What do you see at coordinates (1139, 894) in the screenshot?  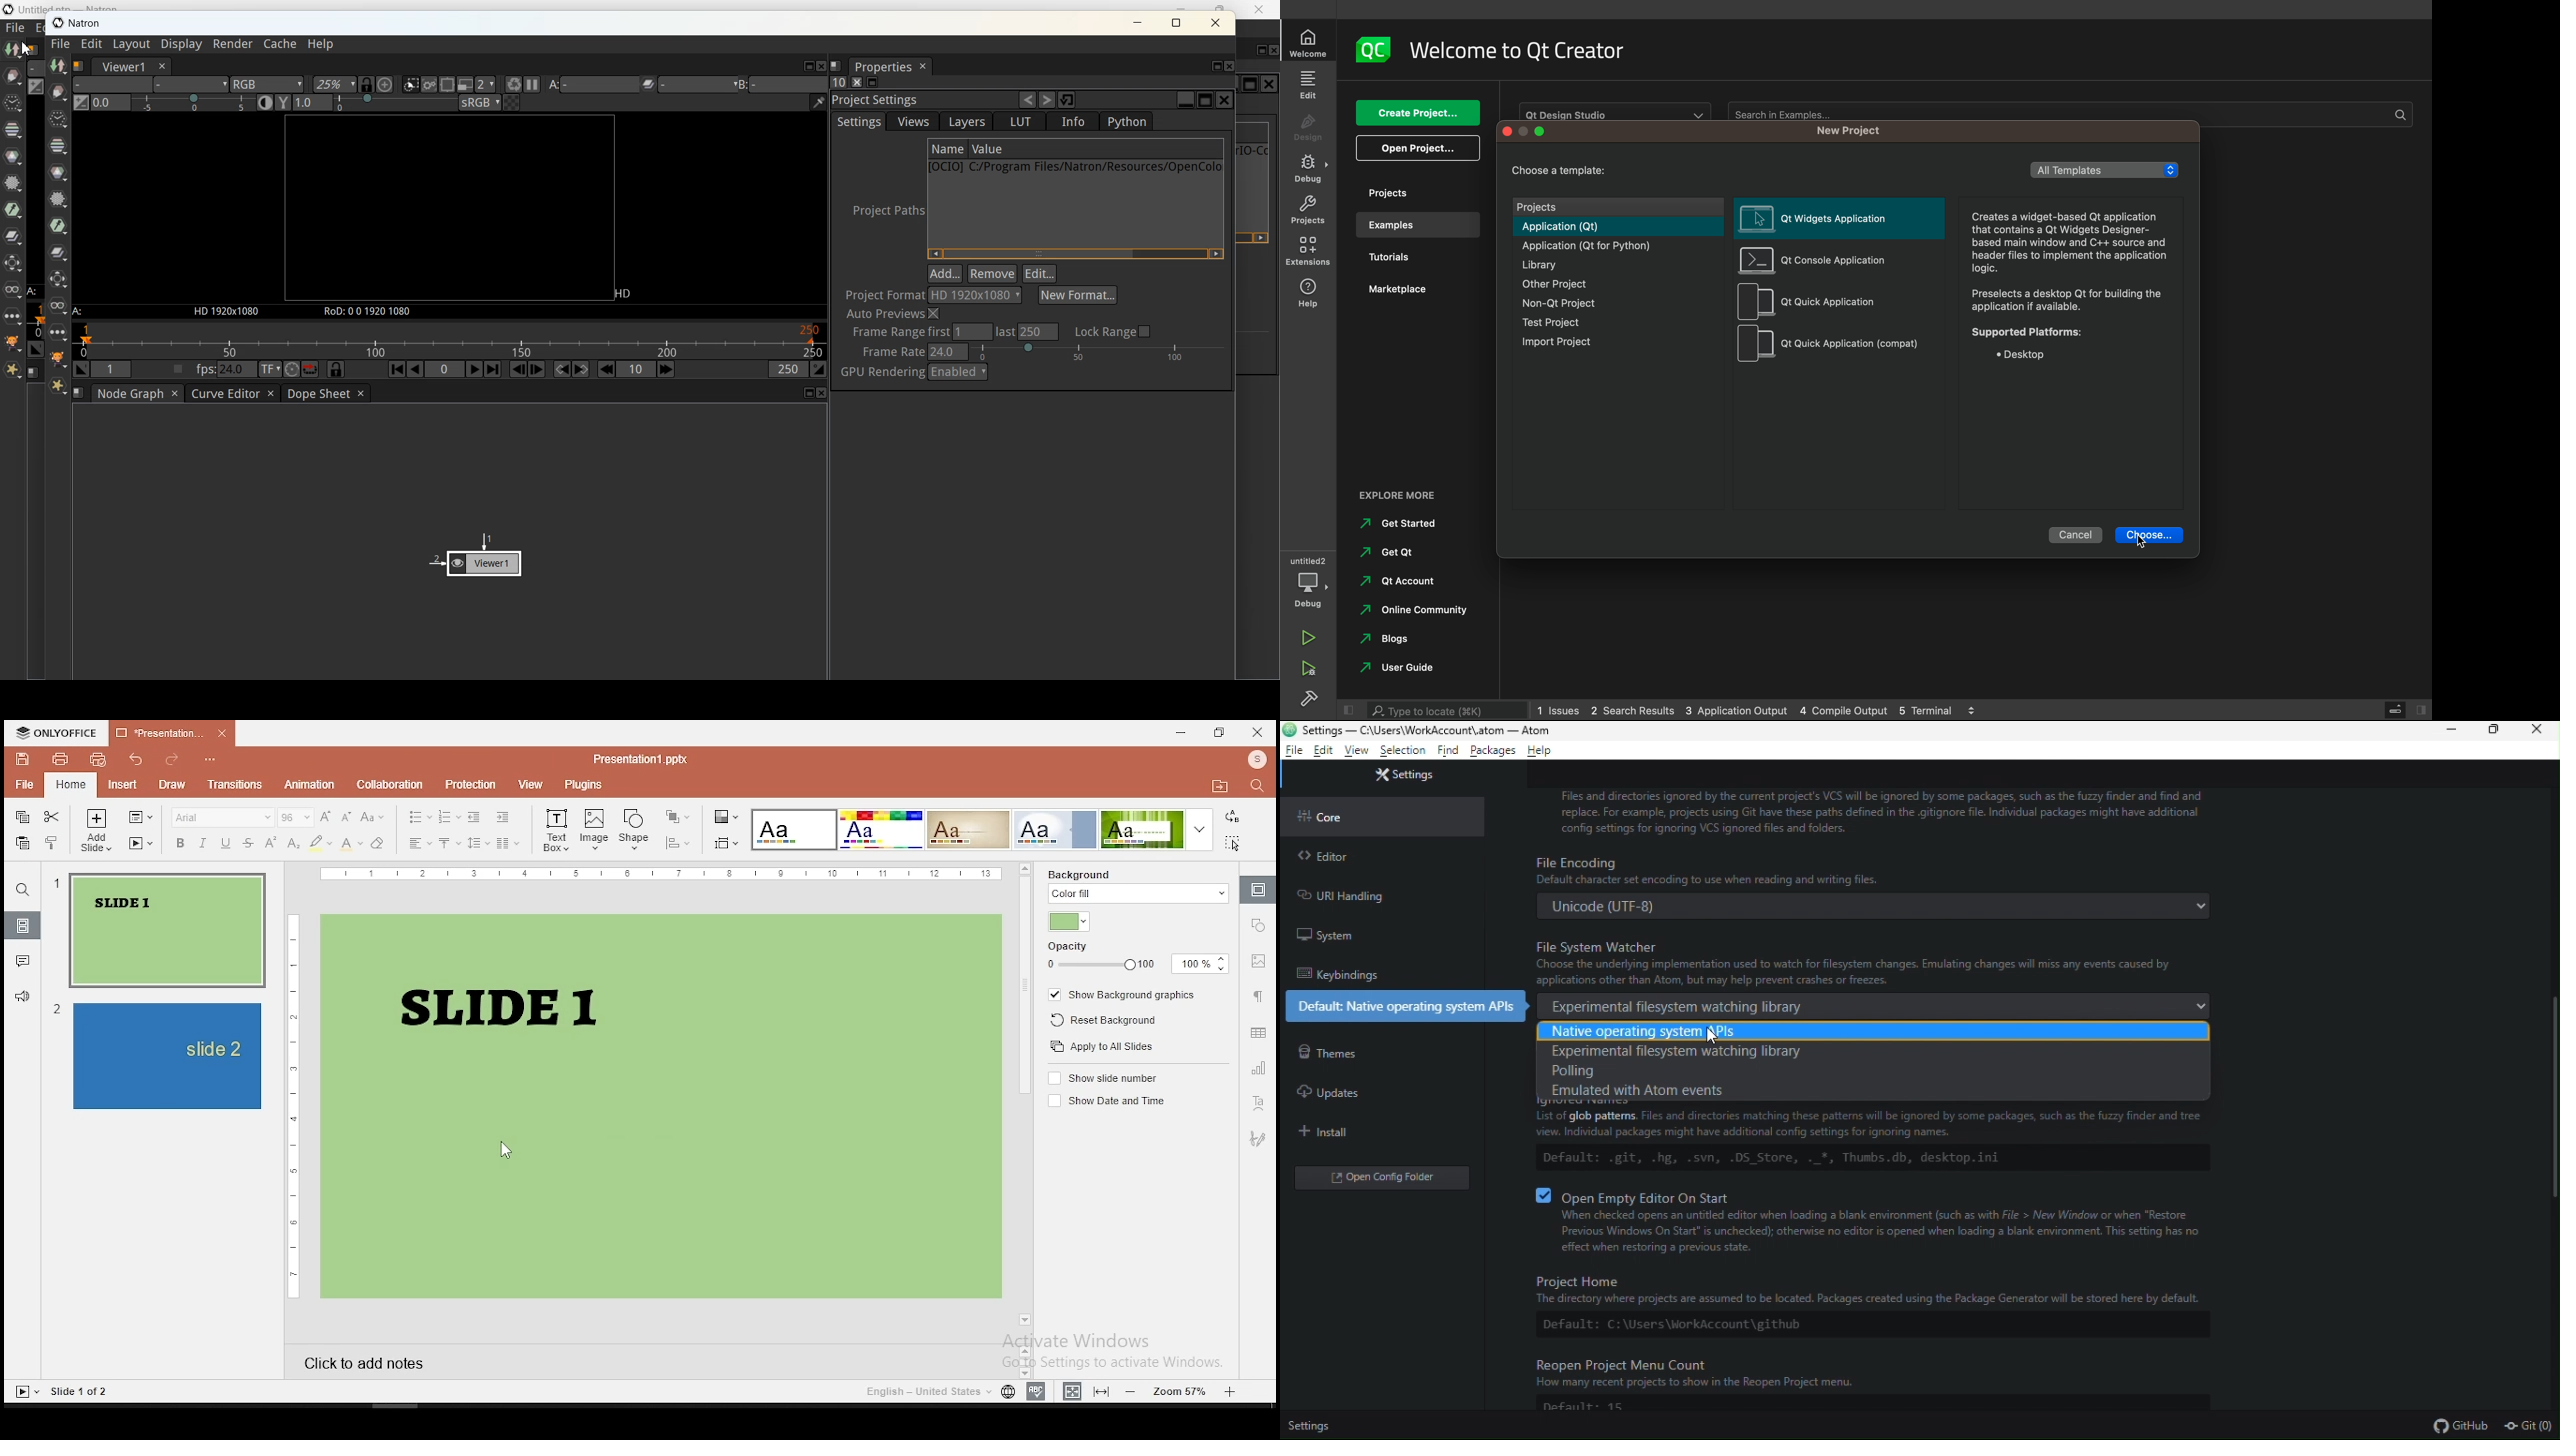 I see `color fill` at bounding box center [1139, 894].